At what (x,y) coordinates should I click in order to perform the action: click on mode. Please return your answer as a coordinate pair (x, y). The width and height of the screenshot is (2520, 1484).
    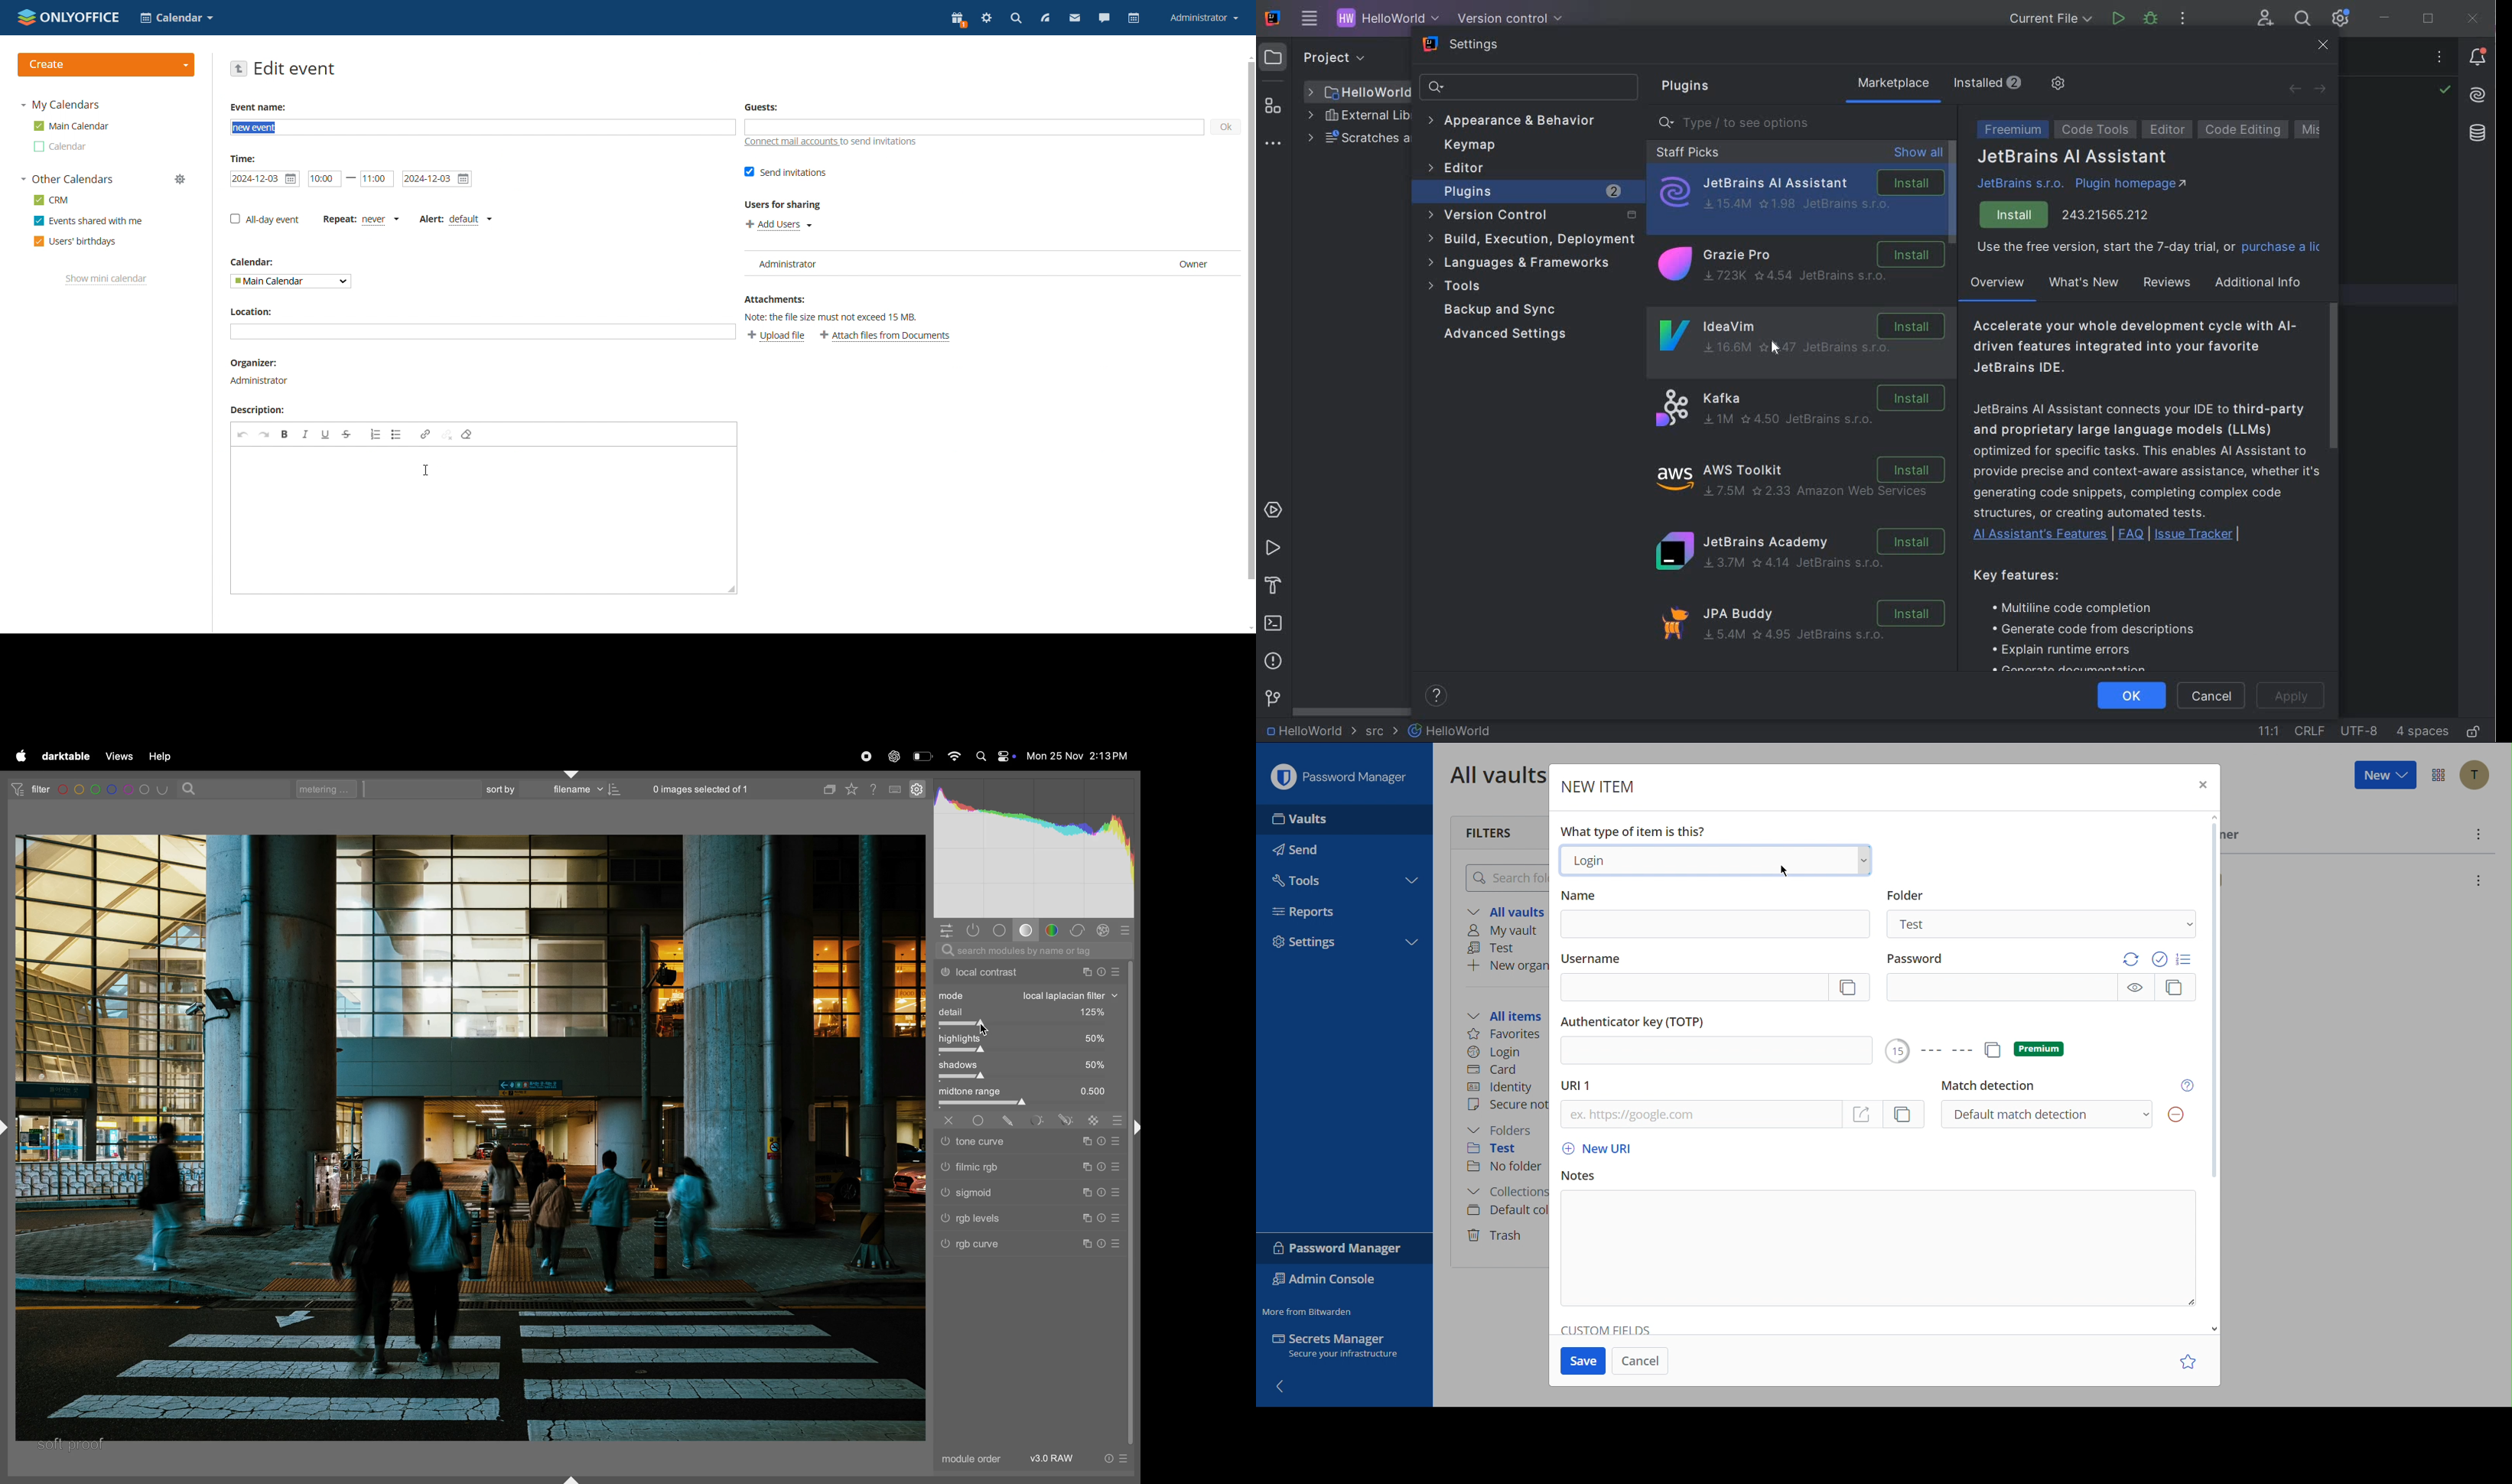
    Looking at the image, I should click on (1029, 995).